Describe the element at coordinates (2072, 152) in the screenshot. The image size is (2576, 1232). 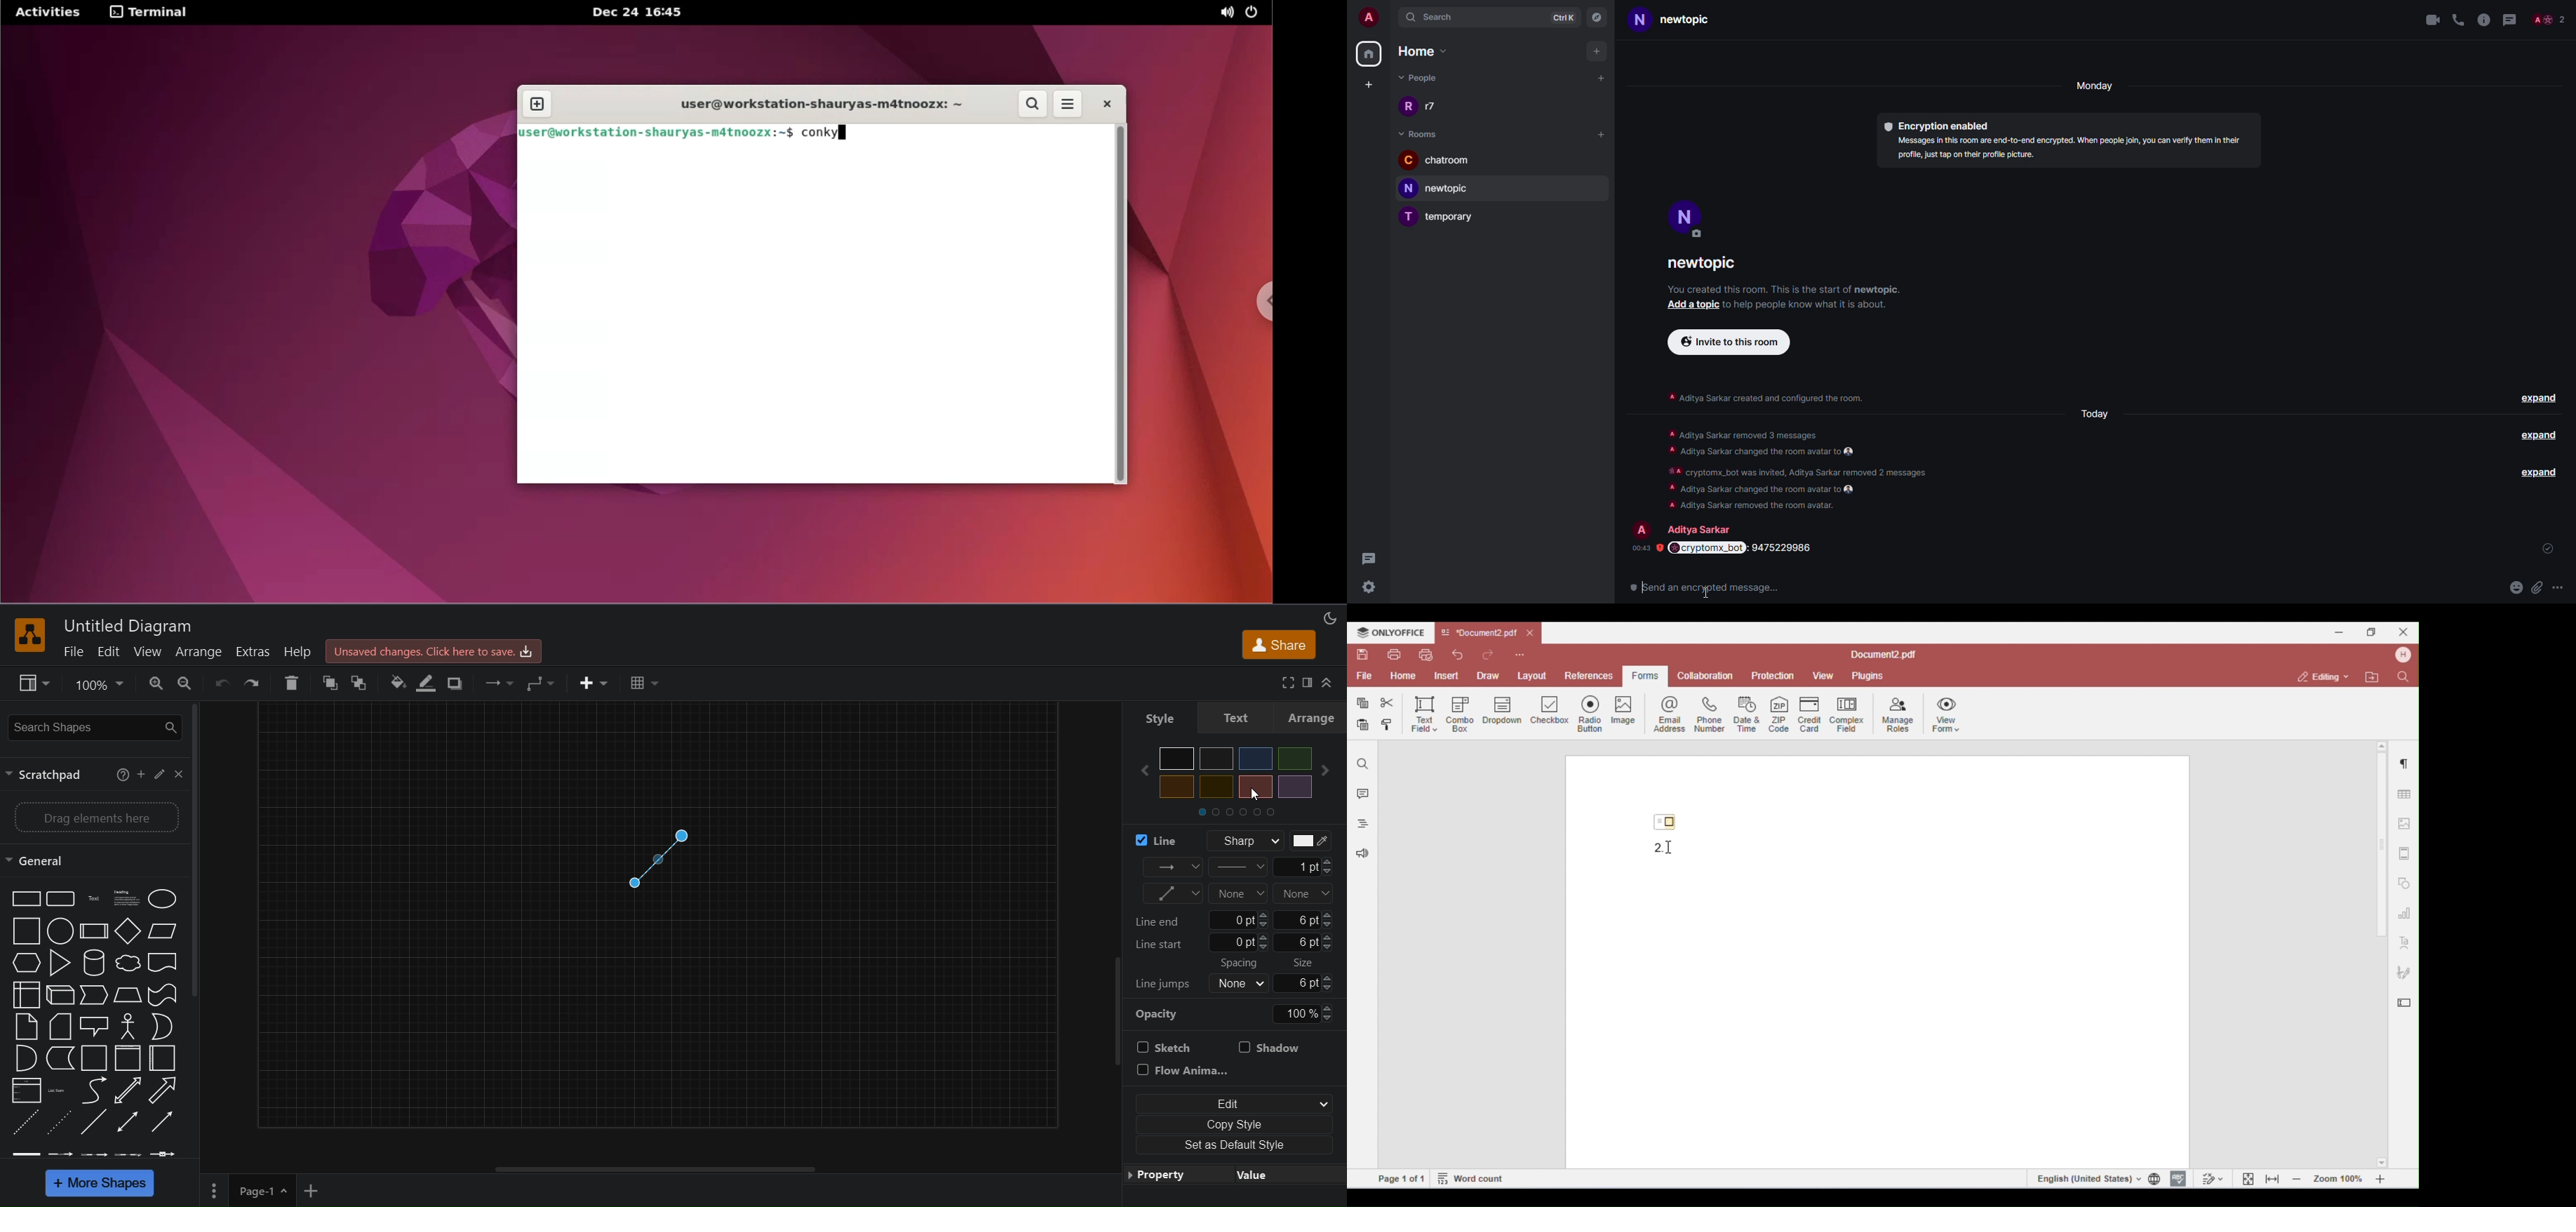
I see `Messages in this room are end-to-end encrypted. When people join, you can verify them In theirprofile, just tap on their profile picture.` at that location.